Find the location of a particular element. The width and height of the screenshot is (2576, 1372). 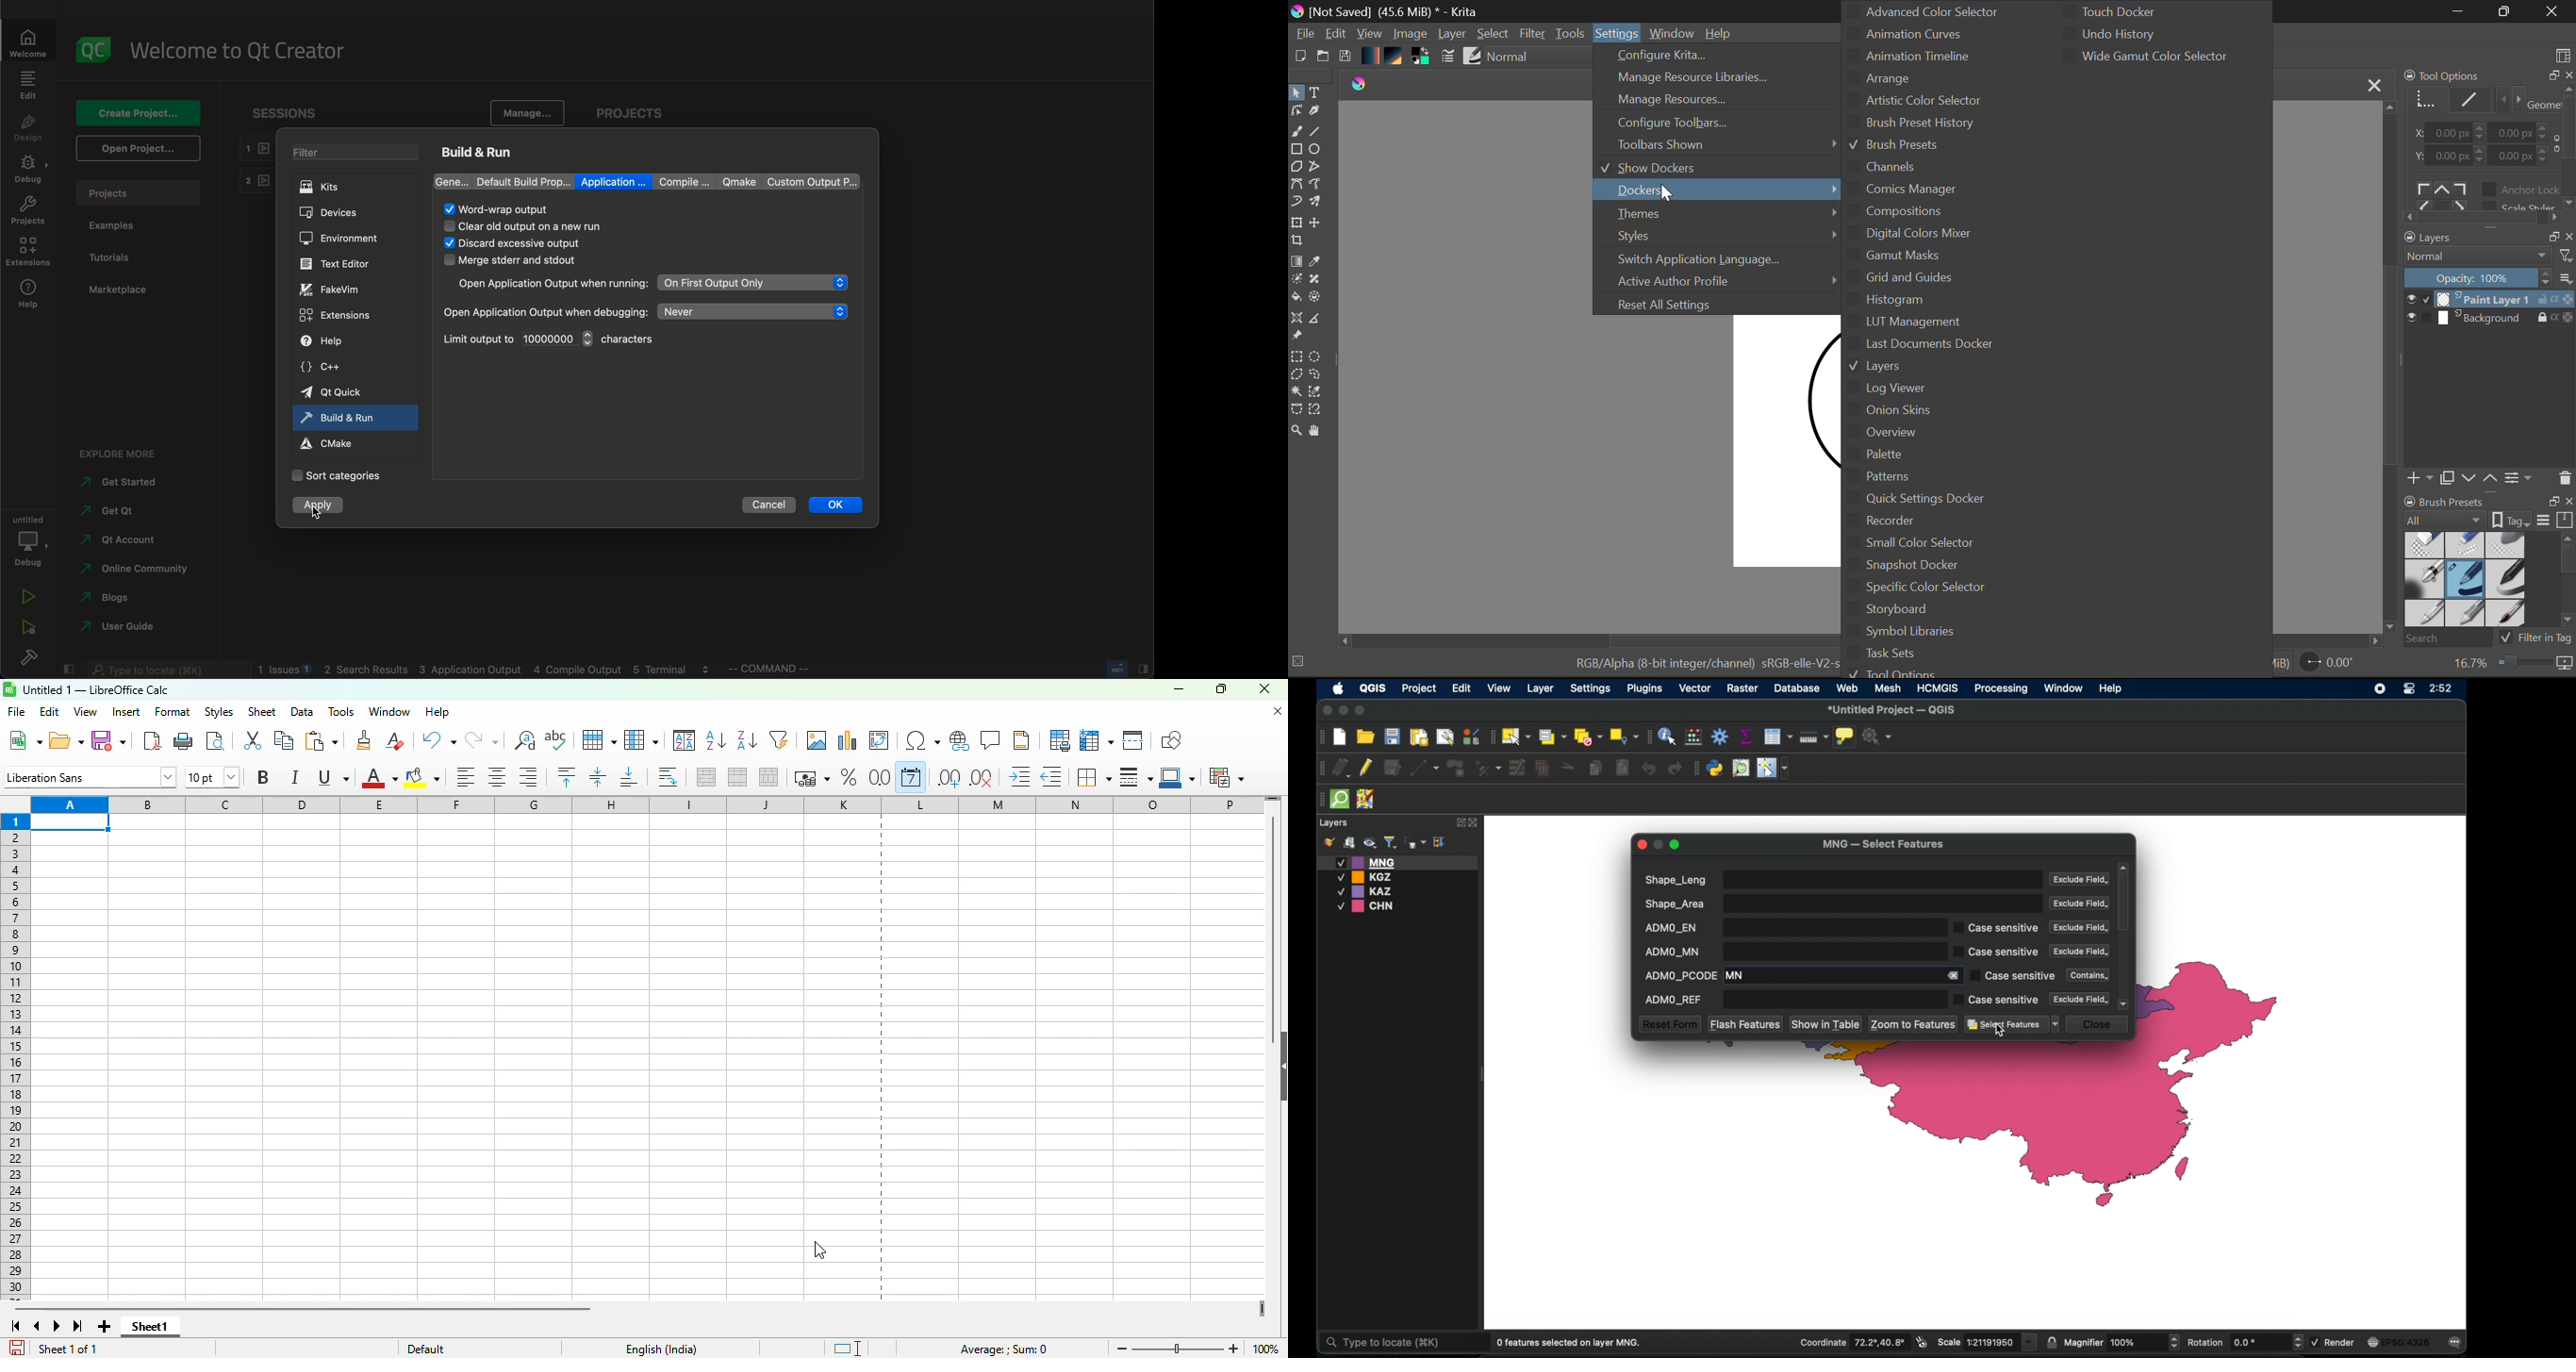

default is located at coordinates (524, 180).